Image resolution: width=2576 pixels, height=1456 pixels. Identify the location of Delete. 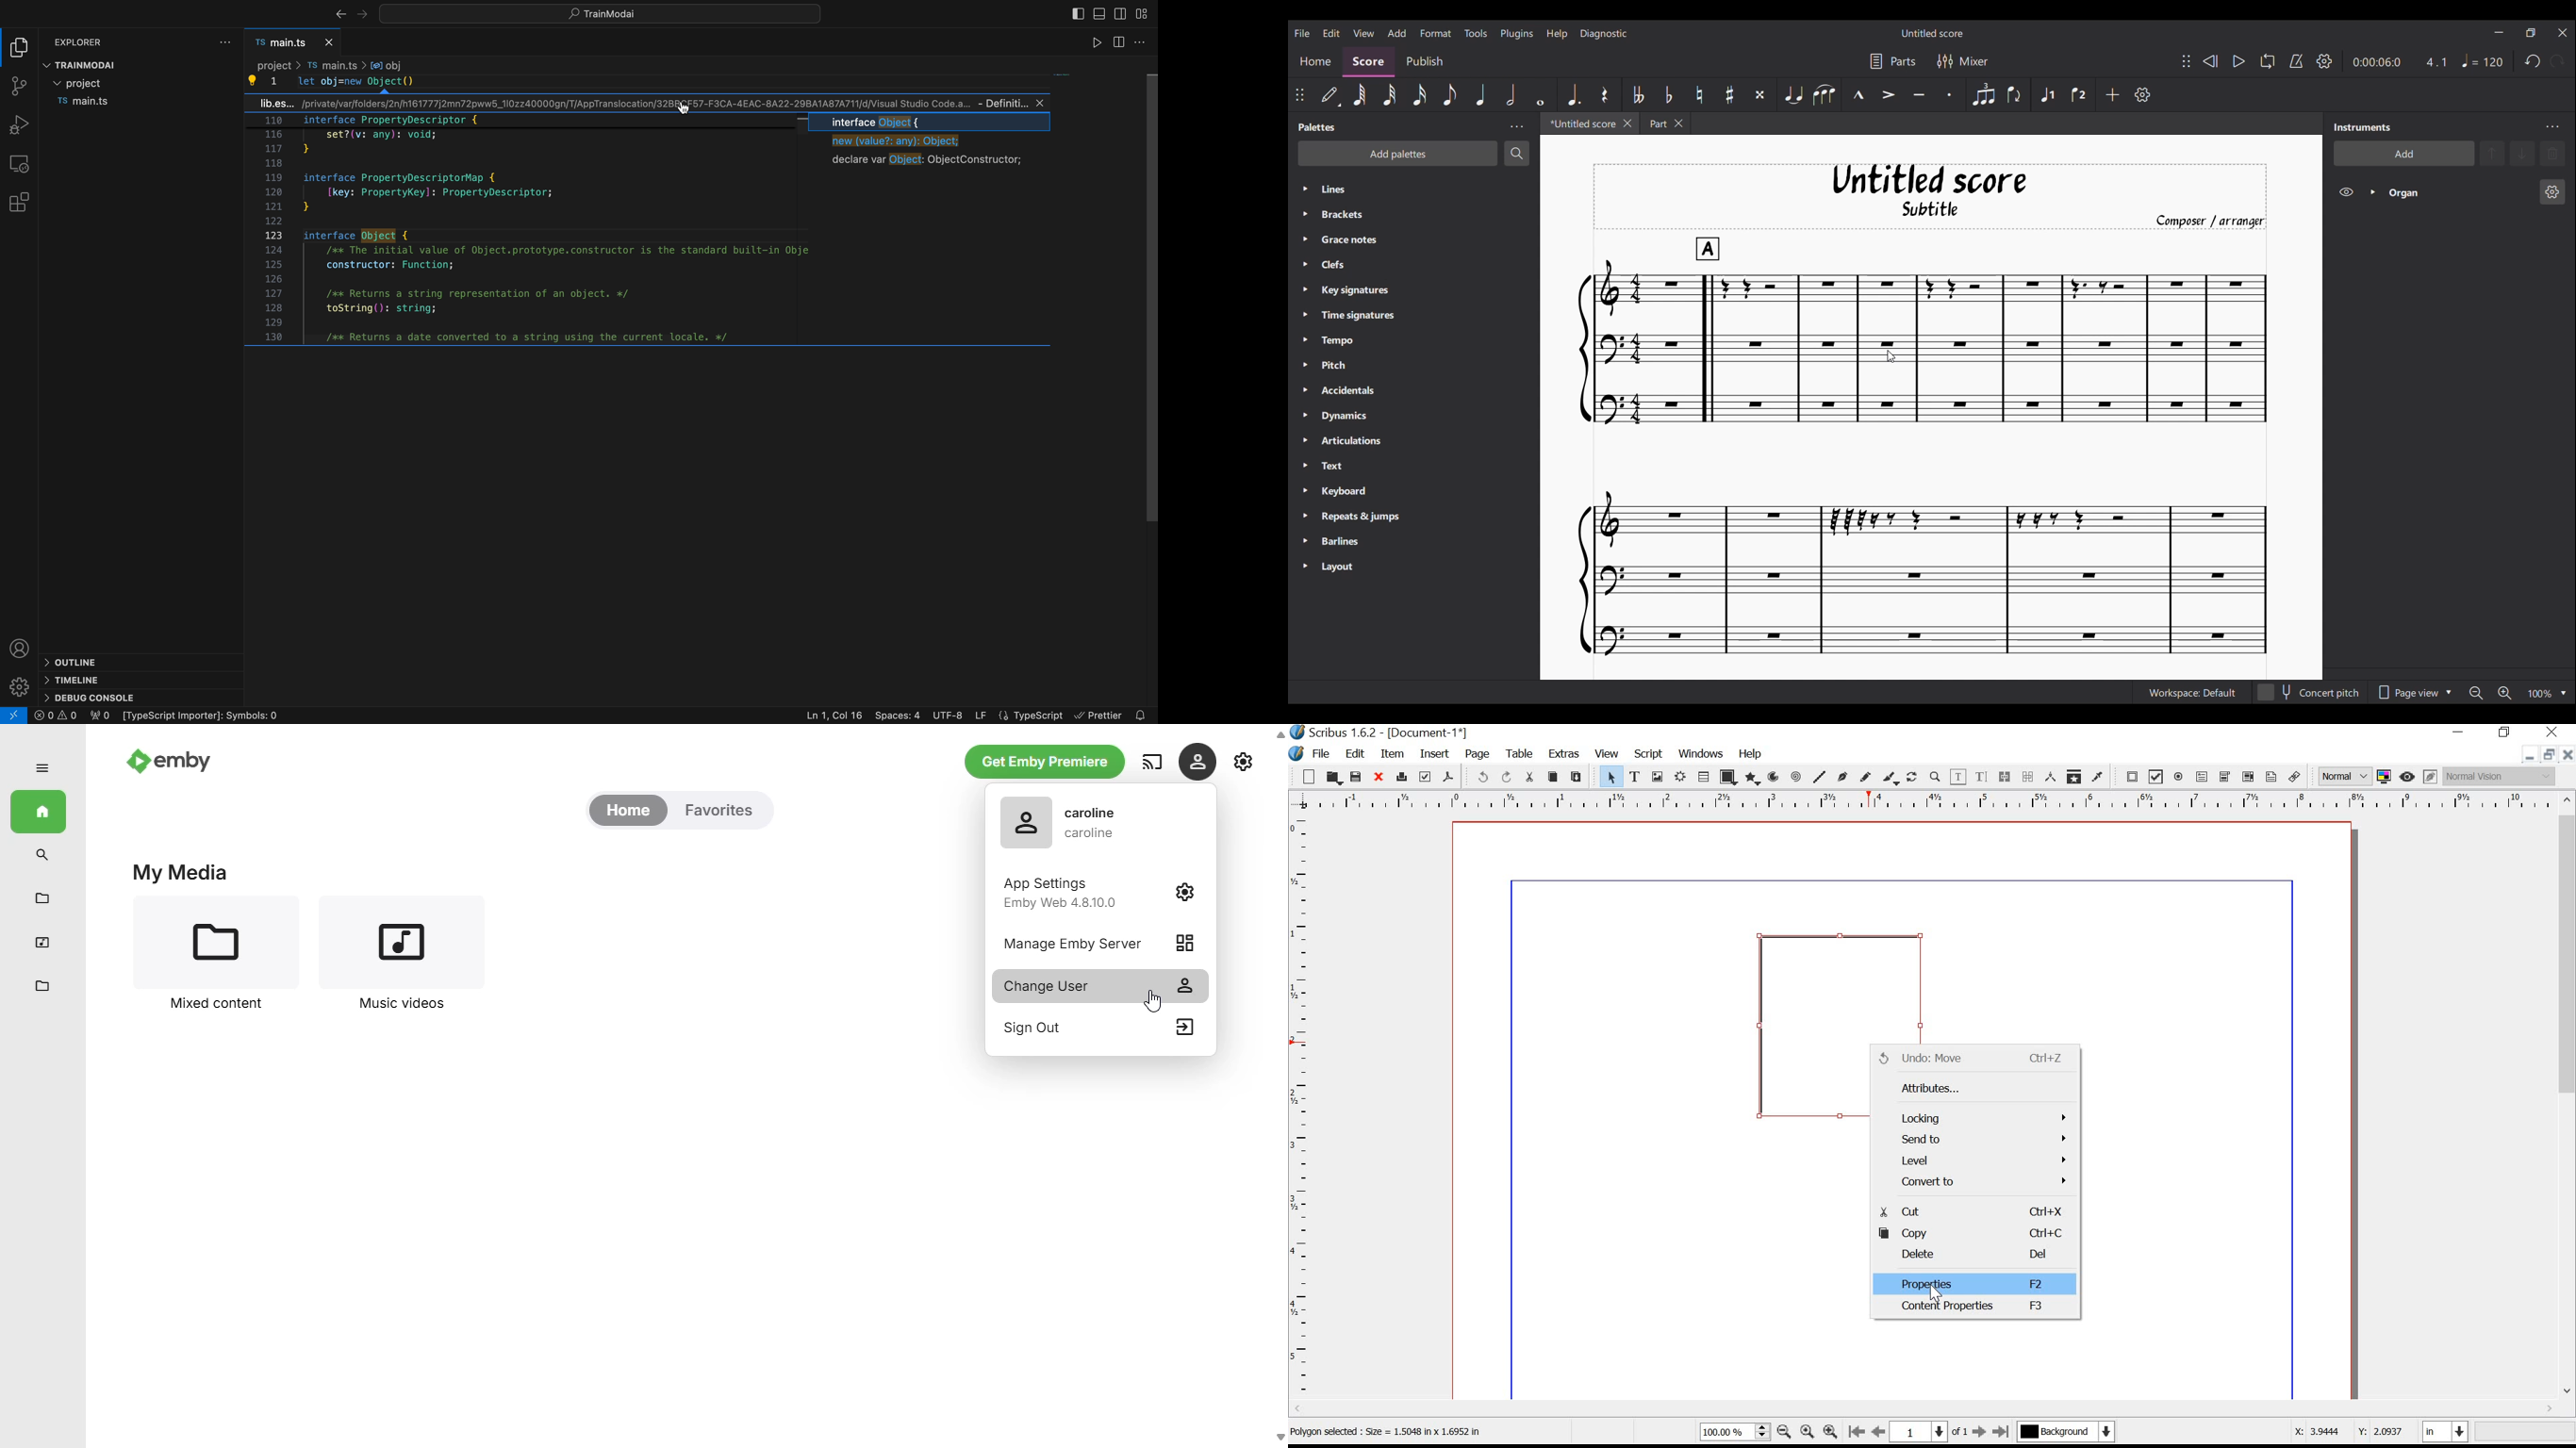
(2553, 153).